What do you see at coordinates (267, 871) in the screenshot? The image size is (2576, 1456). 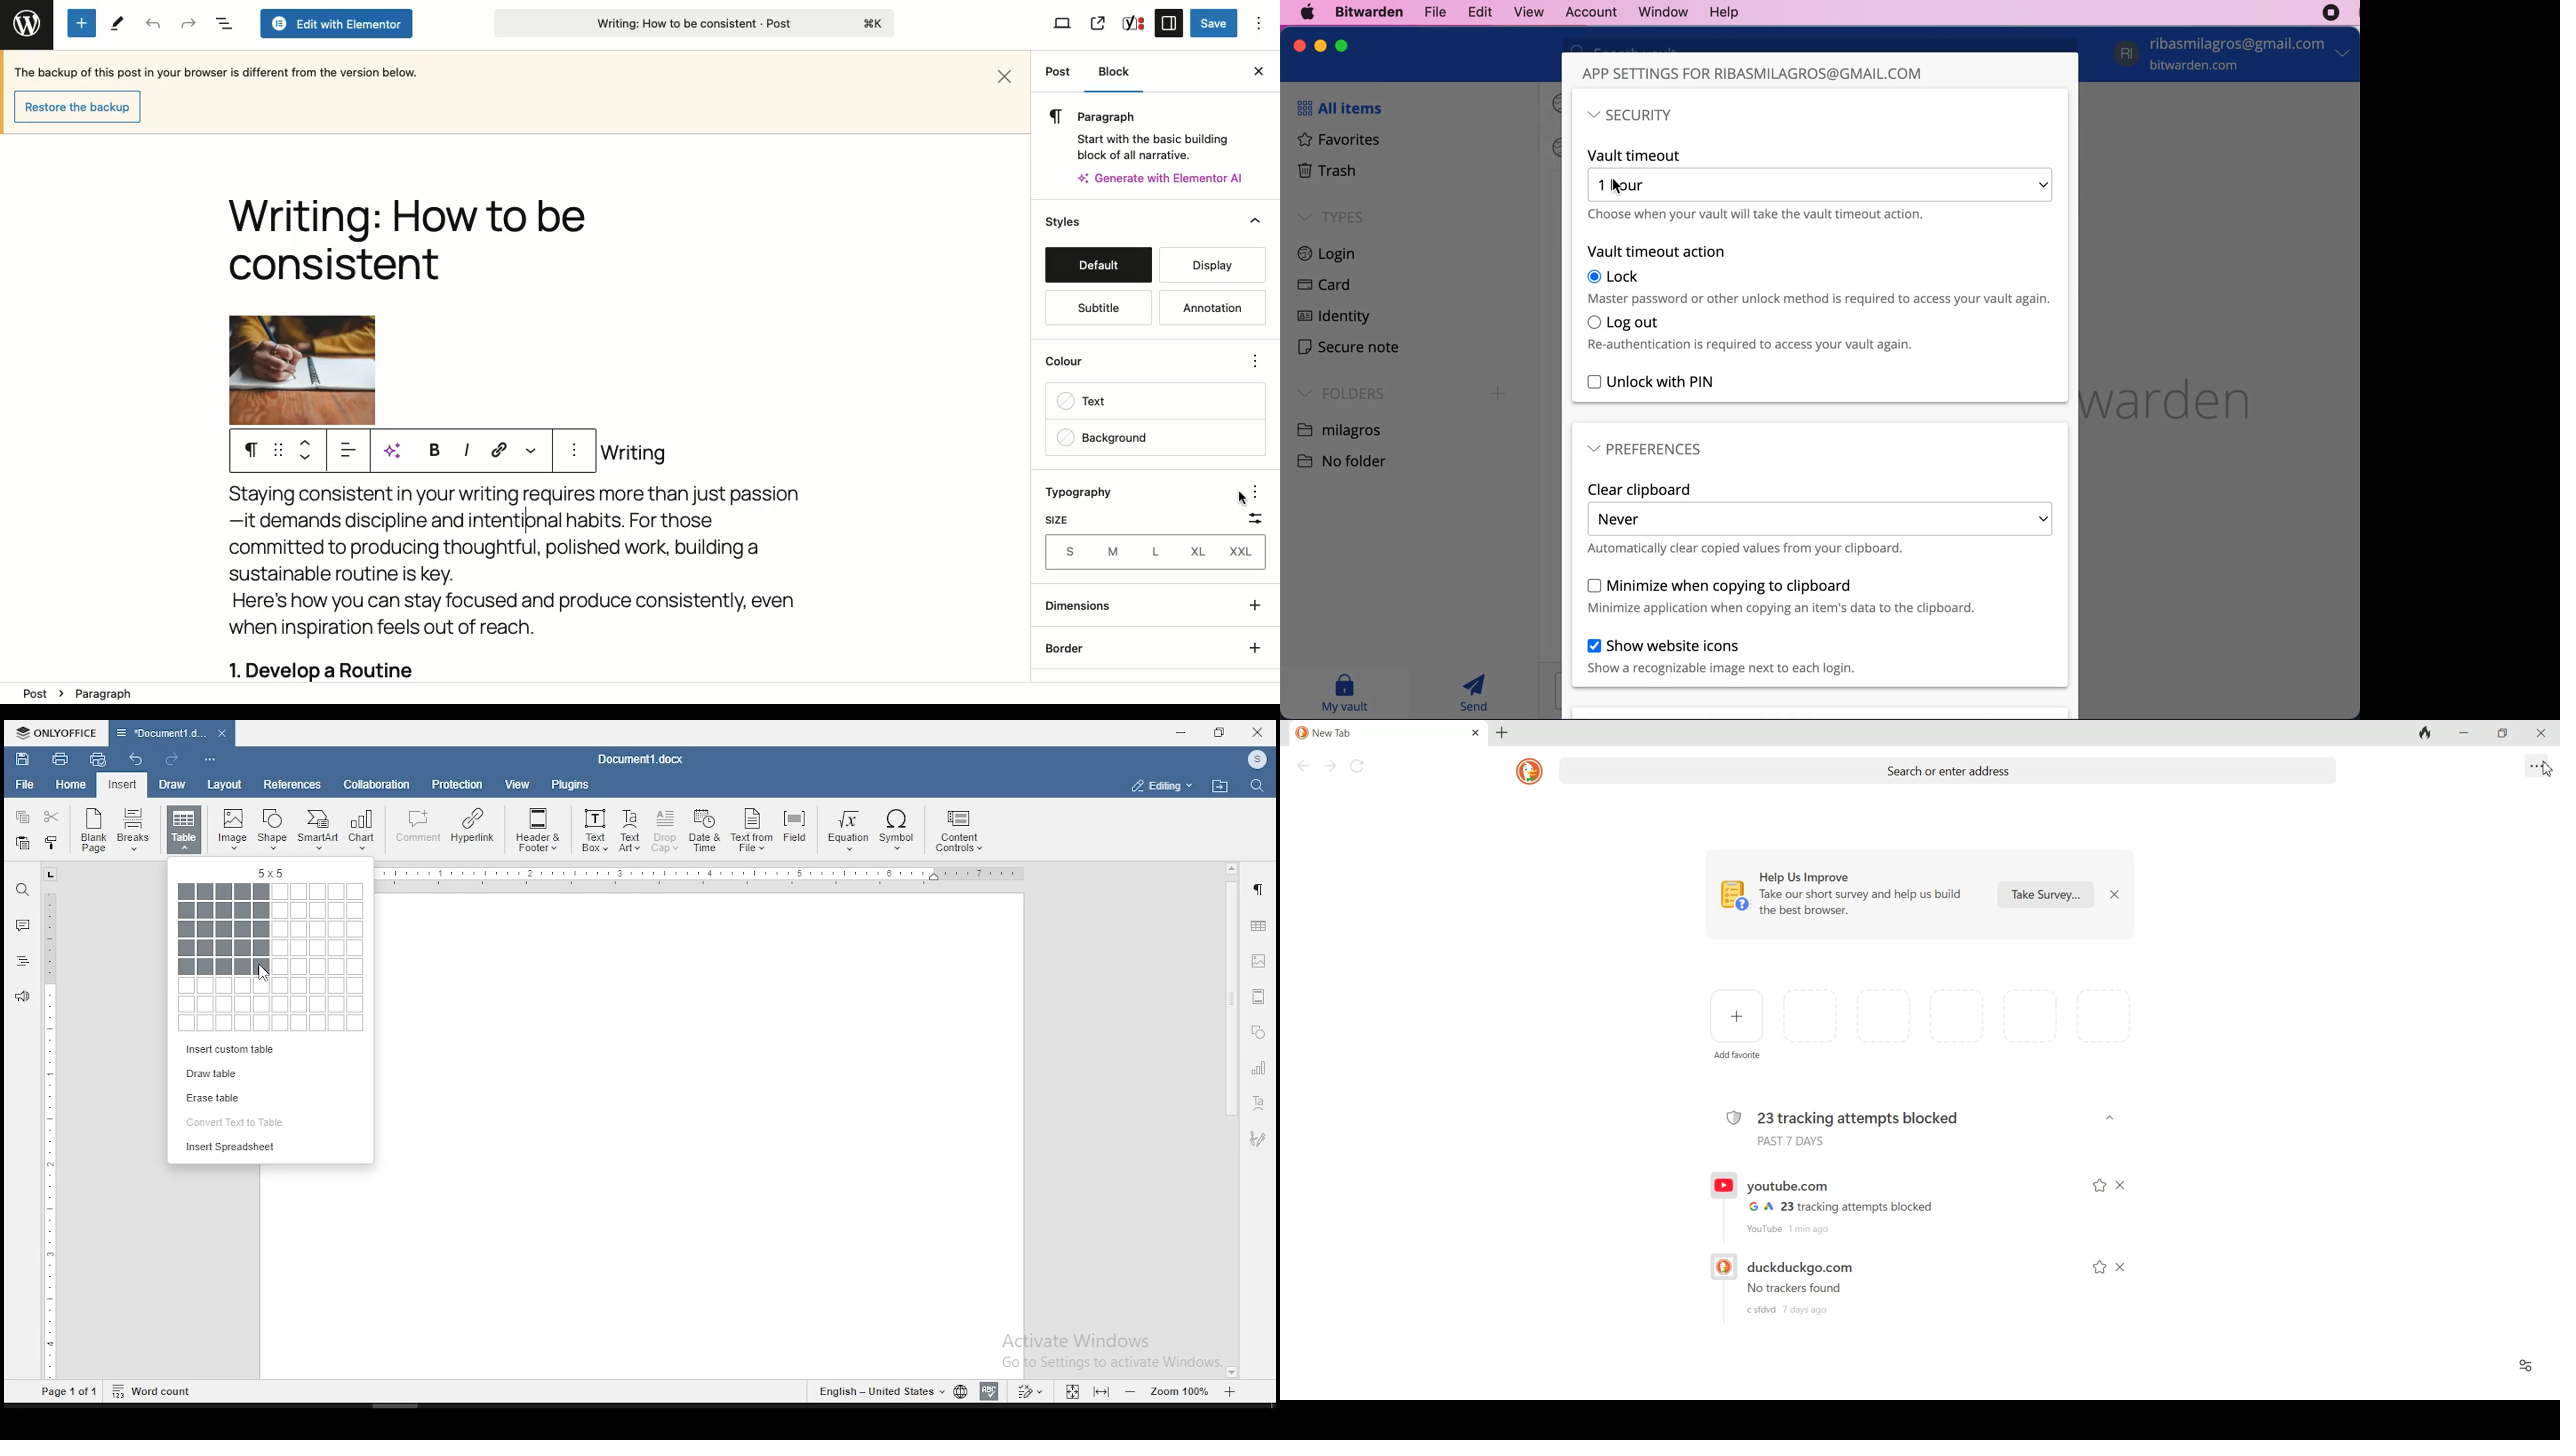 I see `5x5` at bounding box center [267, 871].